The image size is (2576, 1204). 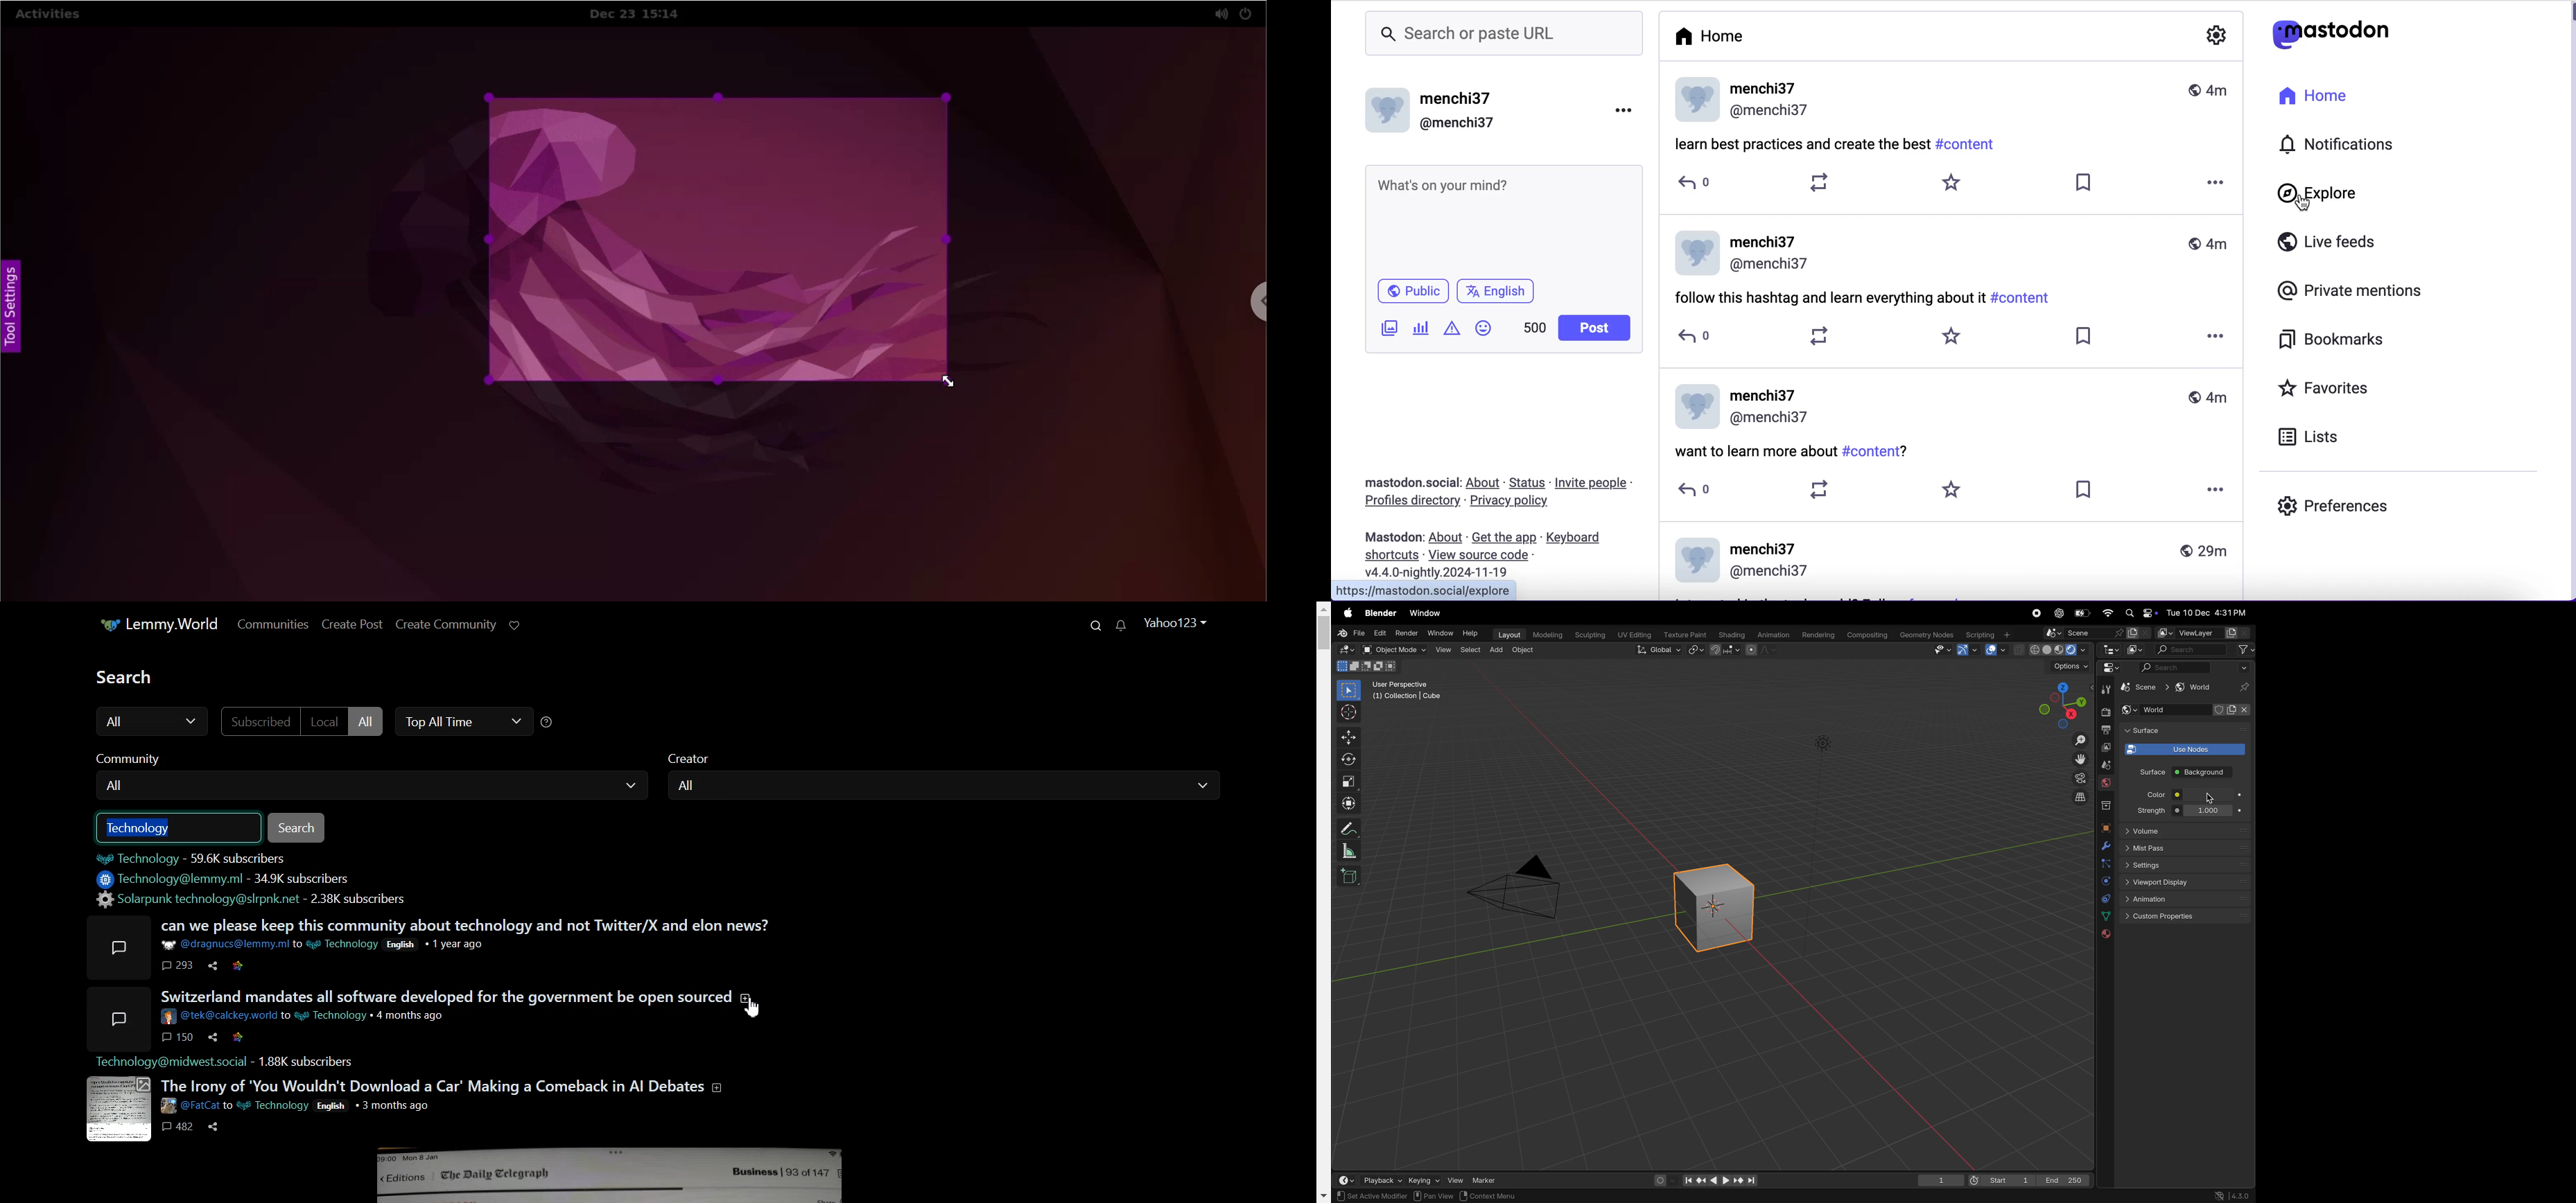 I want to click on expand here, so click(x=117, y=1111).